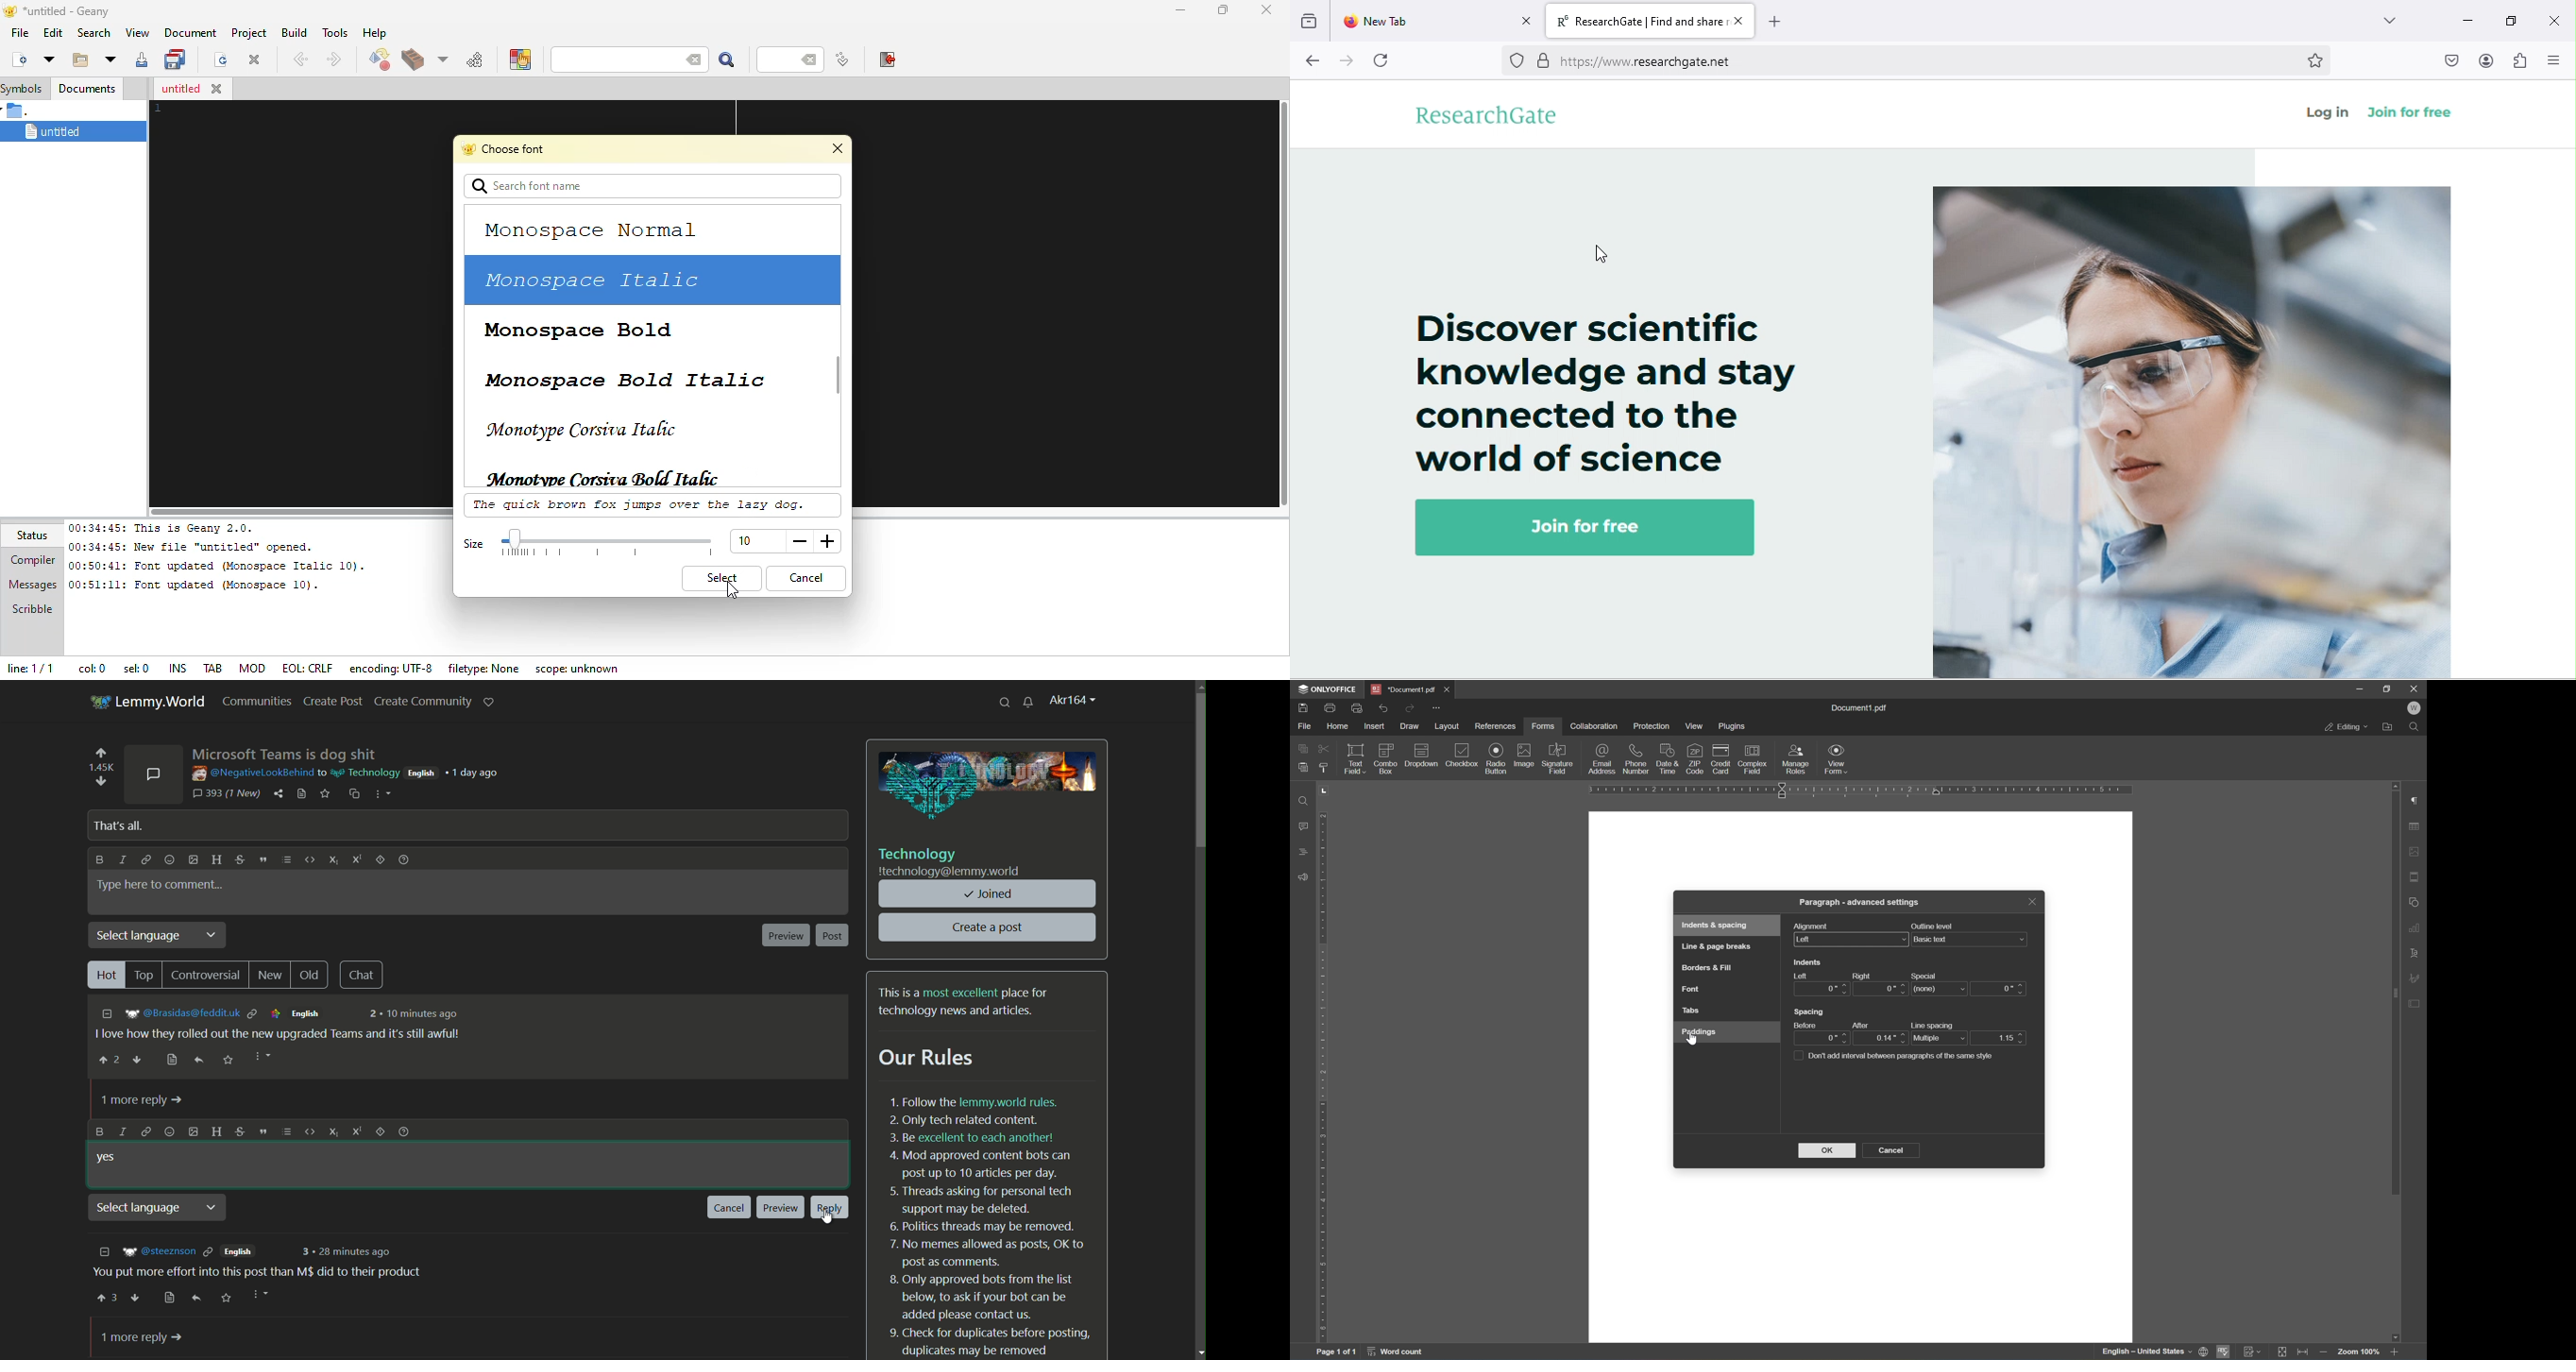 The image size is (2576, 1372). What do you see at coordinates (2396, 24) in the screenshot?
I see `search tab` at bounding box center [2396, 24].